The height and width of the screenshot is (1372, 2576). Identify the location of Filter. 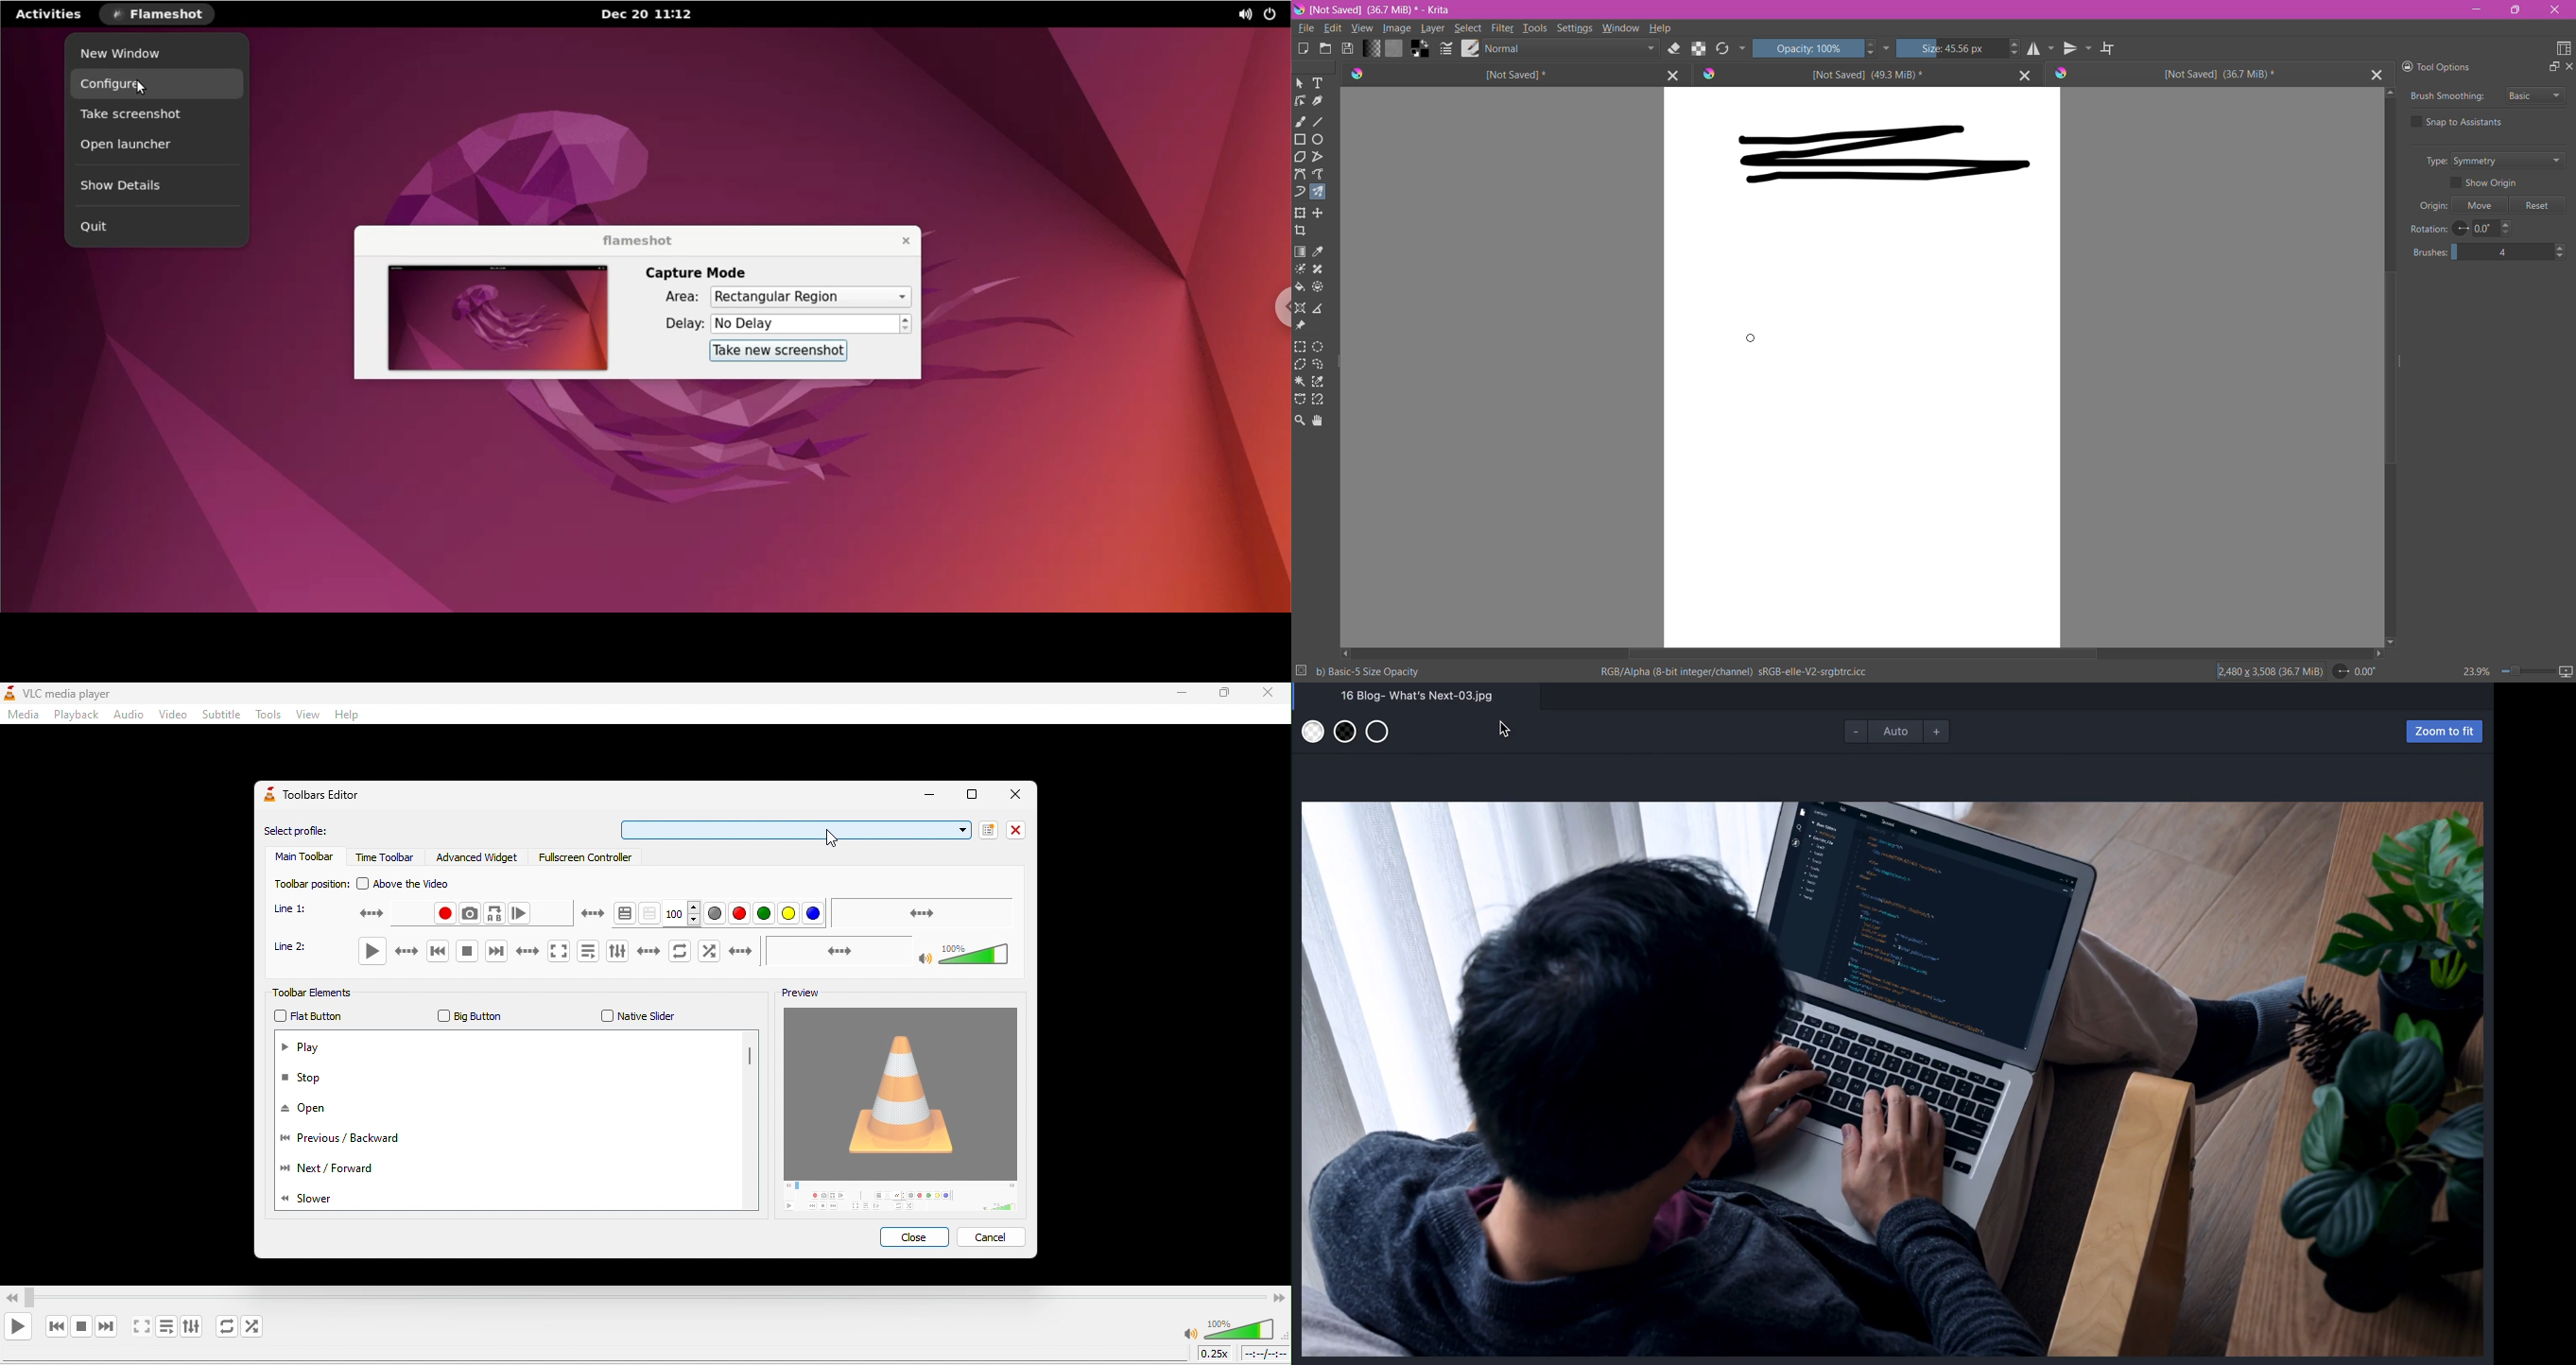
(1502, 28).